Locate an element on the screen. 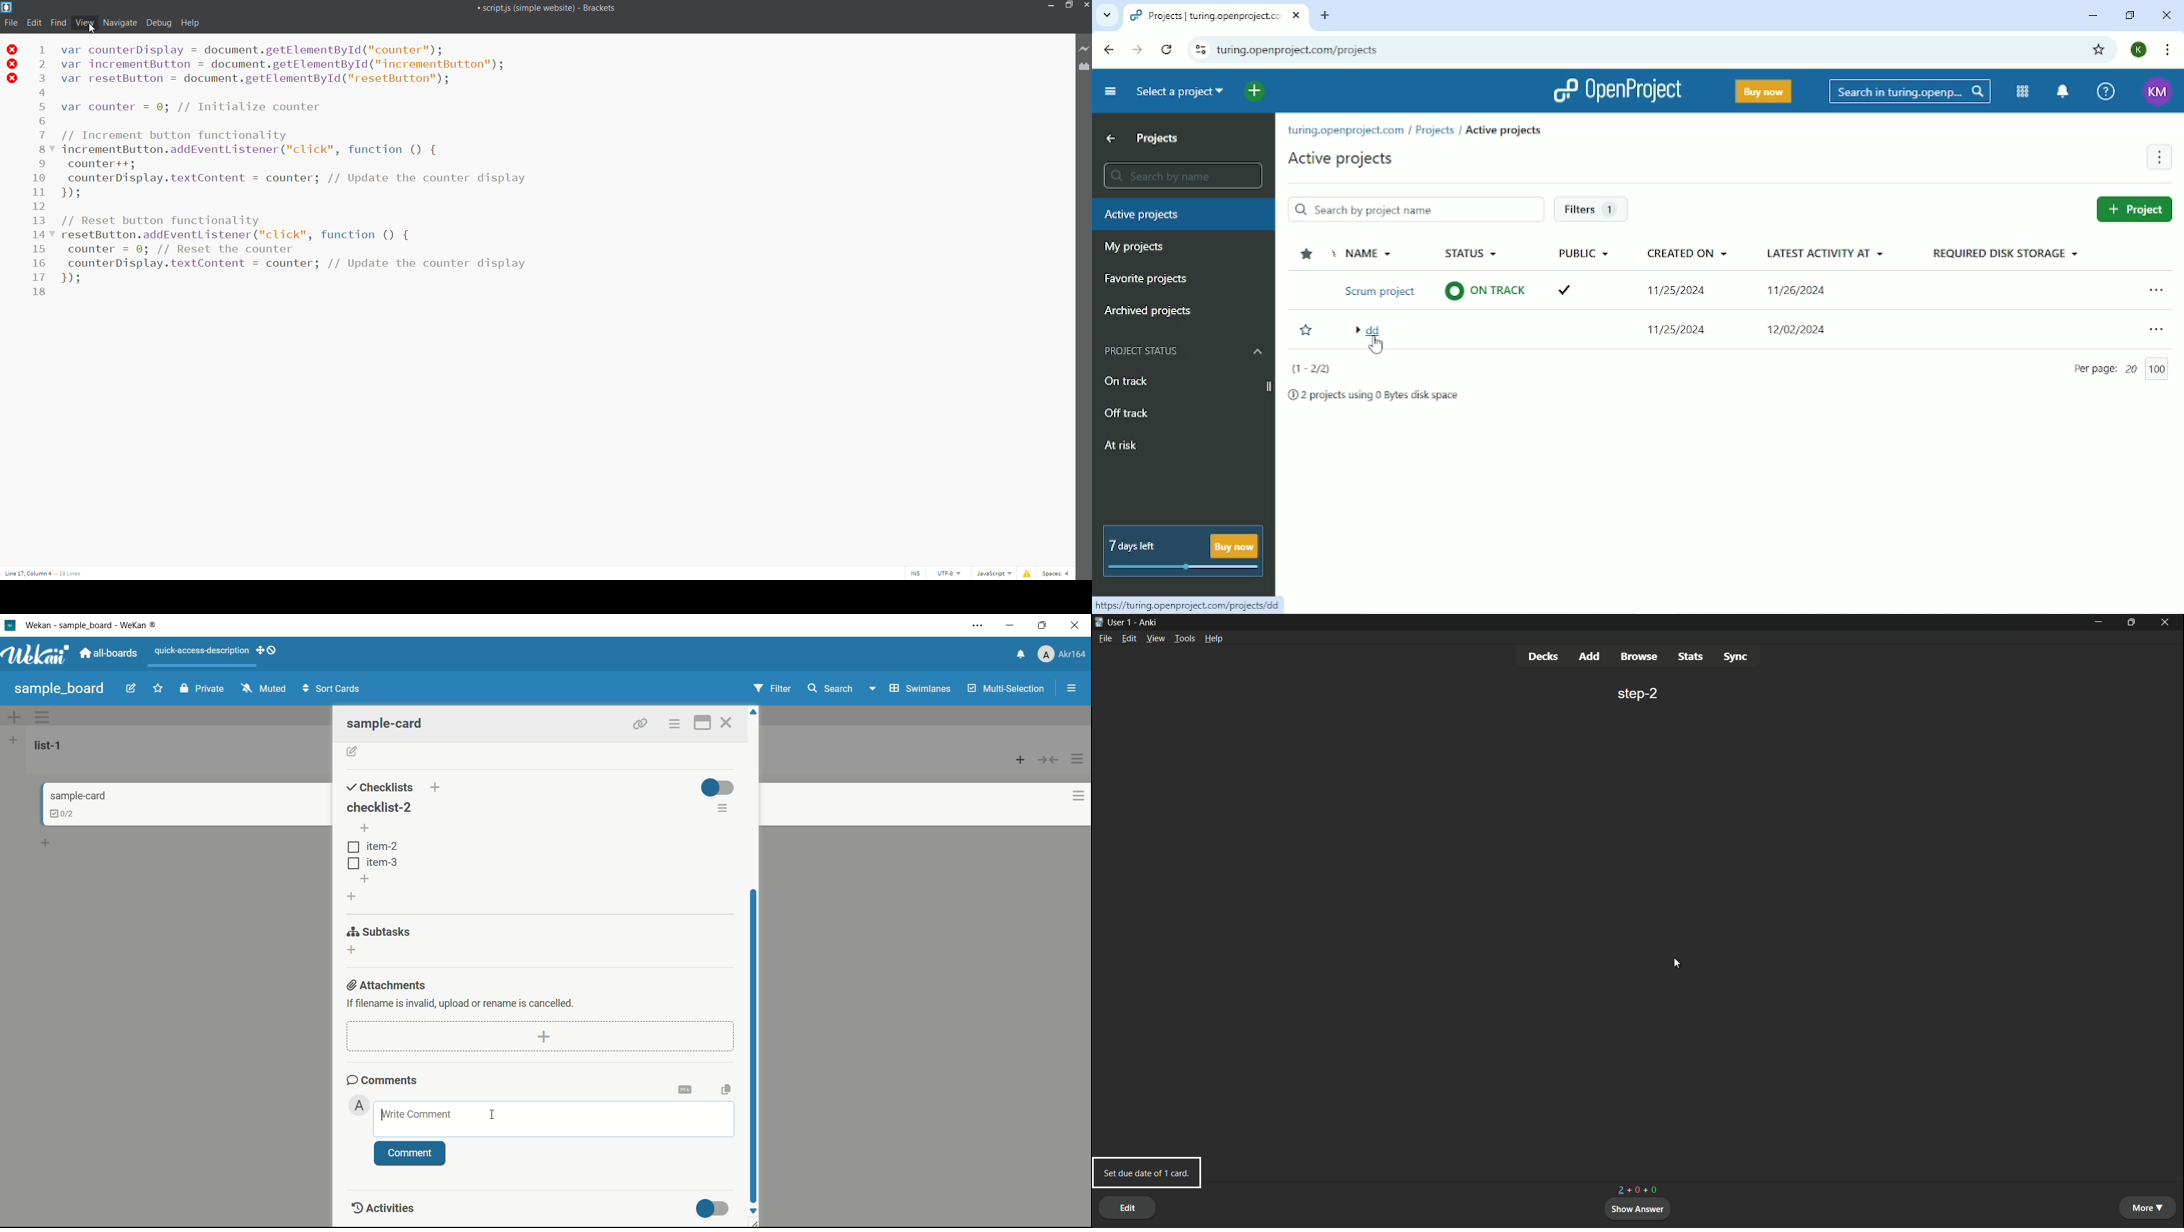 The width and height of the screenshot is (2184, 1232). copy text to clipboard is located at coordinates (725, 1088).